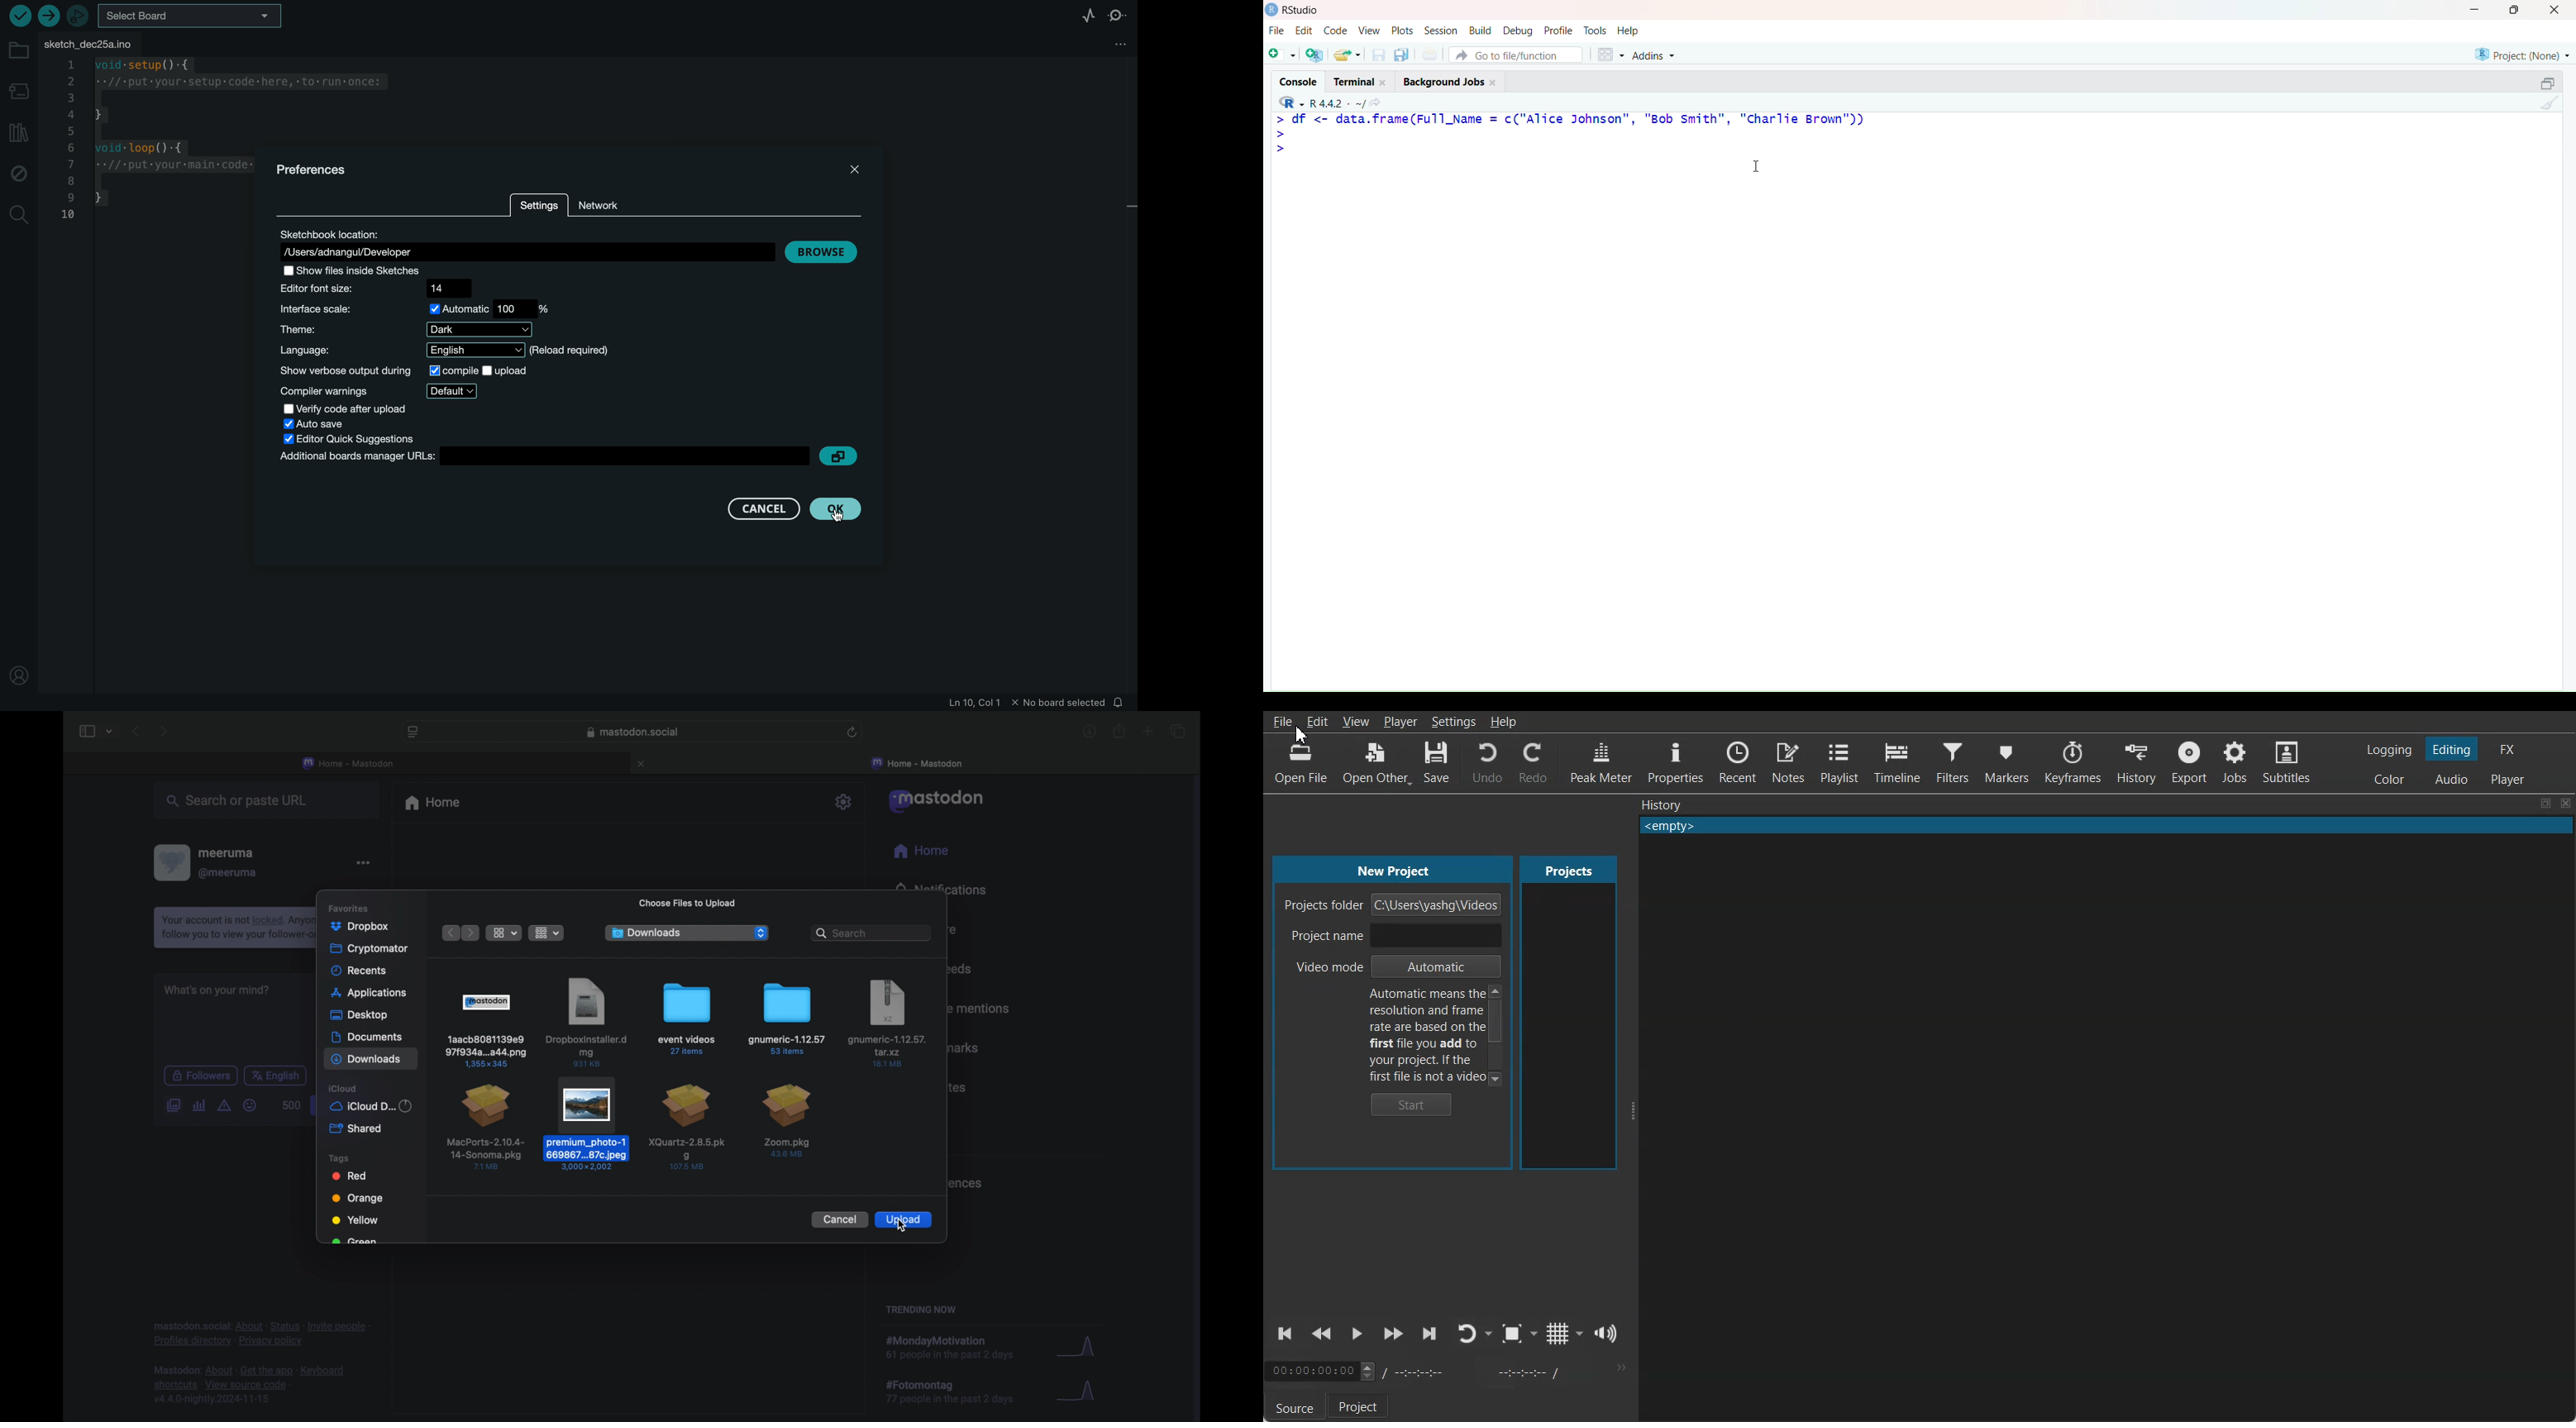 This screenshot has width=2576, height=1428. I want to click on scroll up, so click(1496, 990).